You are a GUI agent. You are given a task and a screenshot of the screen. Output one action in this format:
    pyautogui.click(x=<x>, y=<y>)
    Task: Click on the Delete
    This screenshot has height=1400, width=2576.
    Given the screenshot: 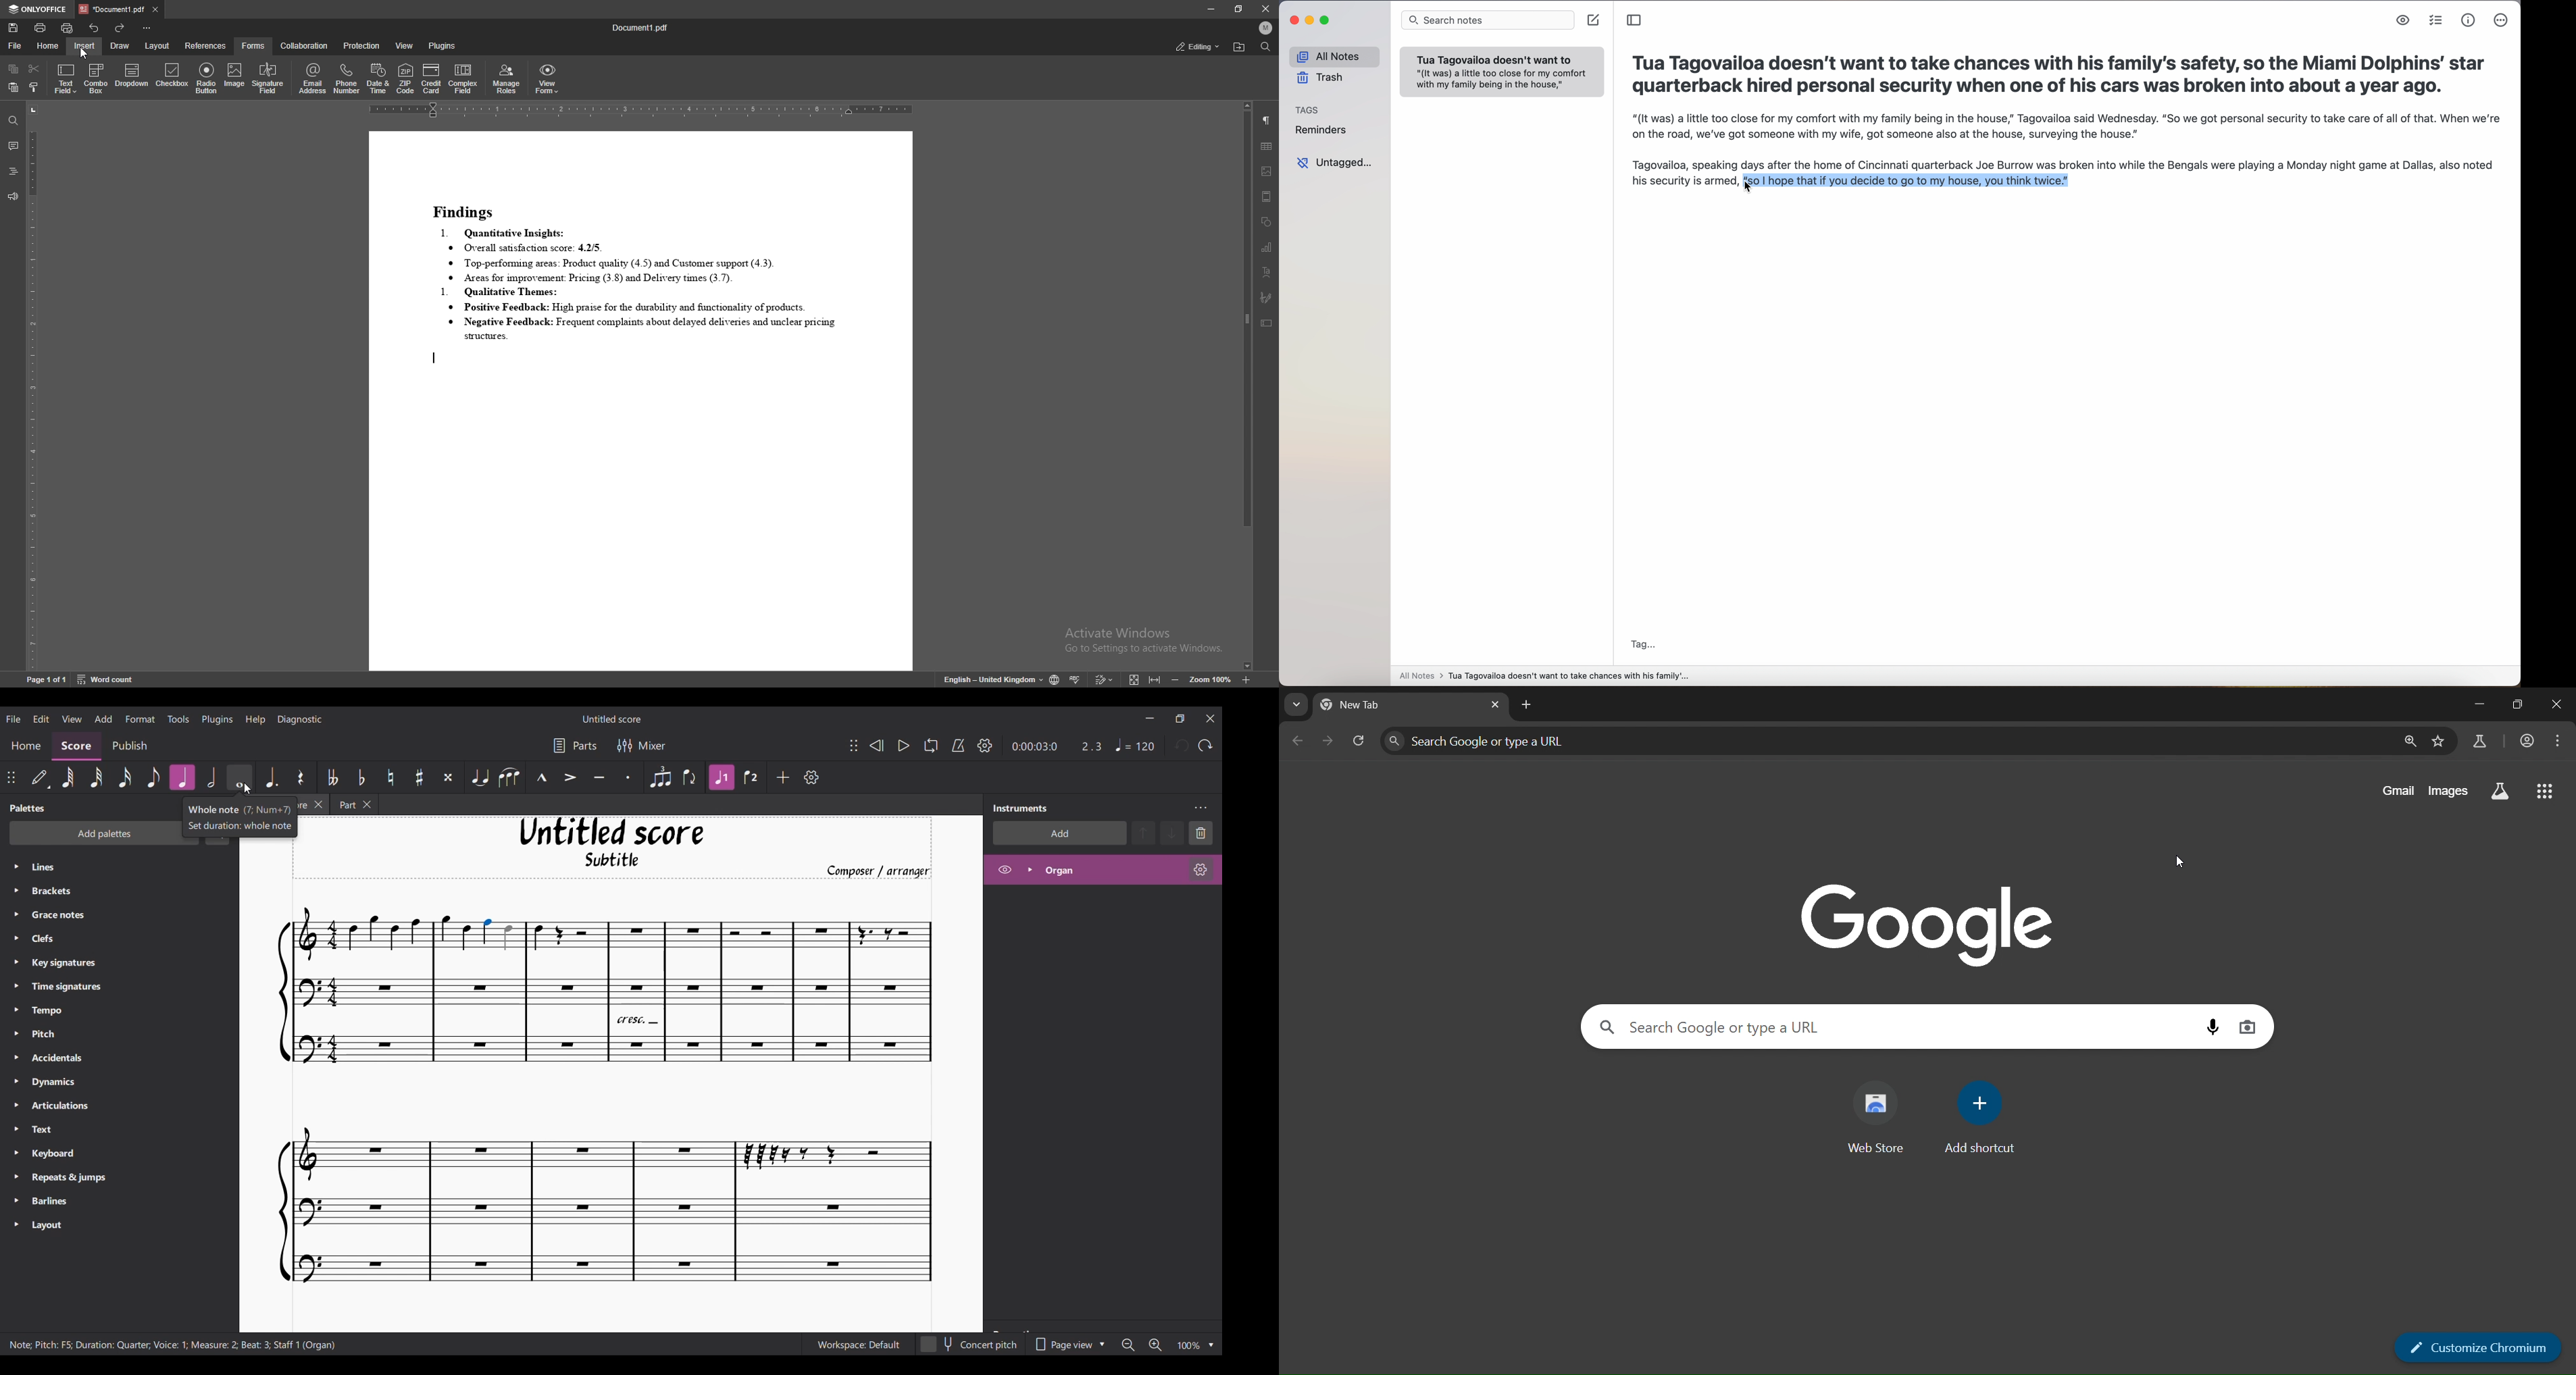 What is the action you would take?
    pyautogui.click(x=1201, y=833)
    